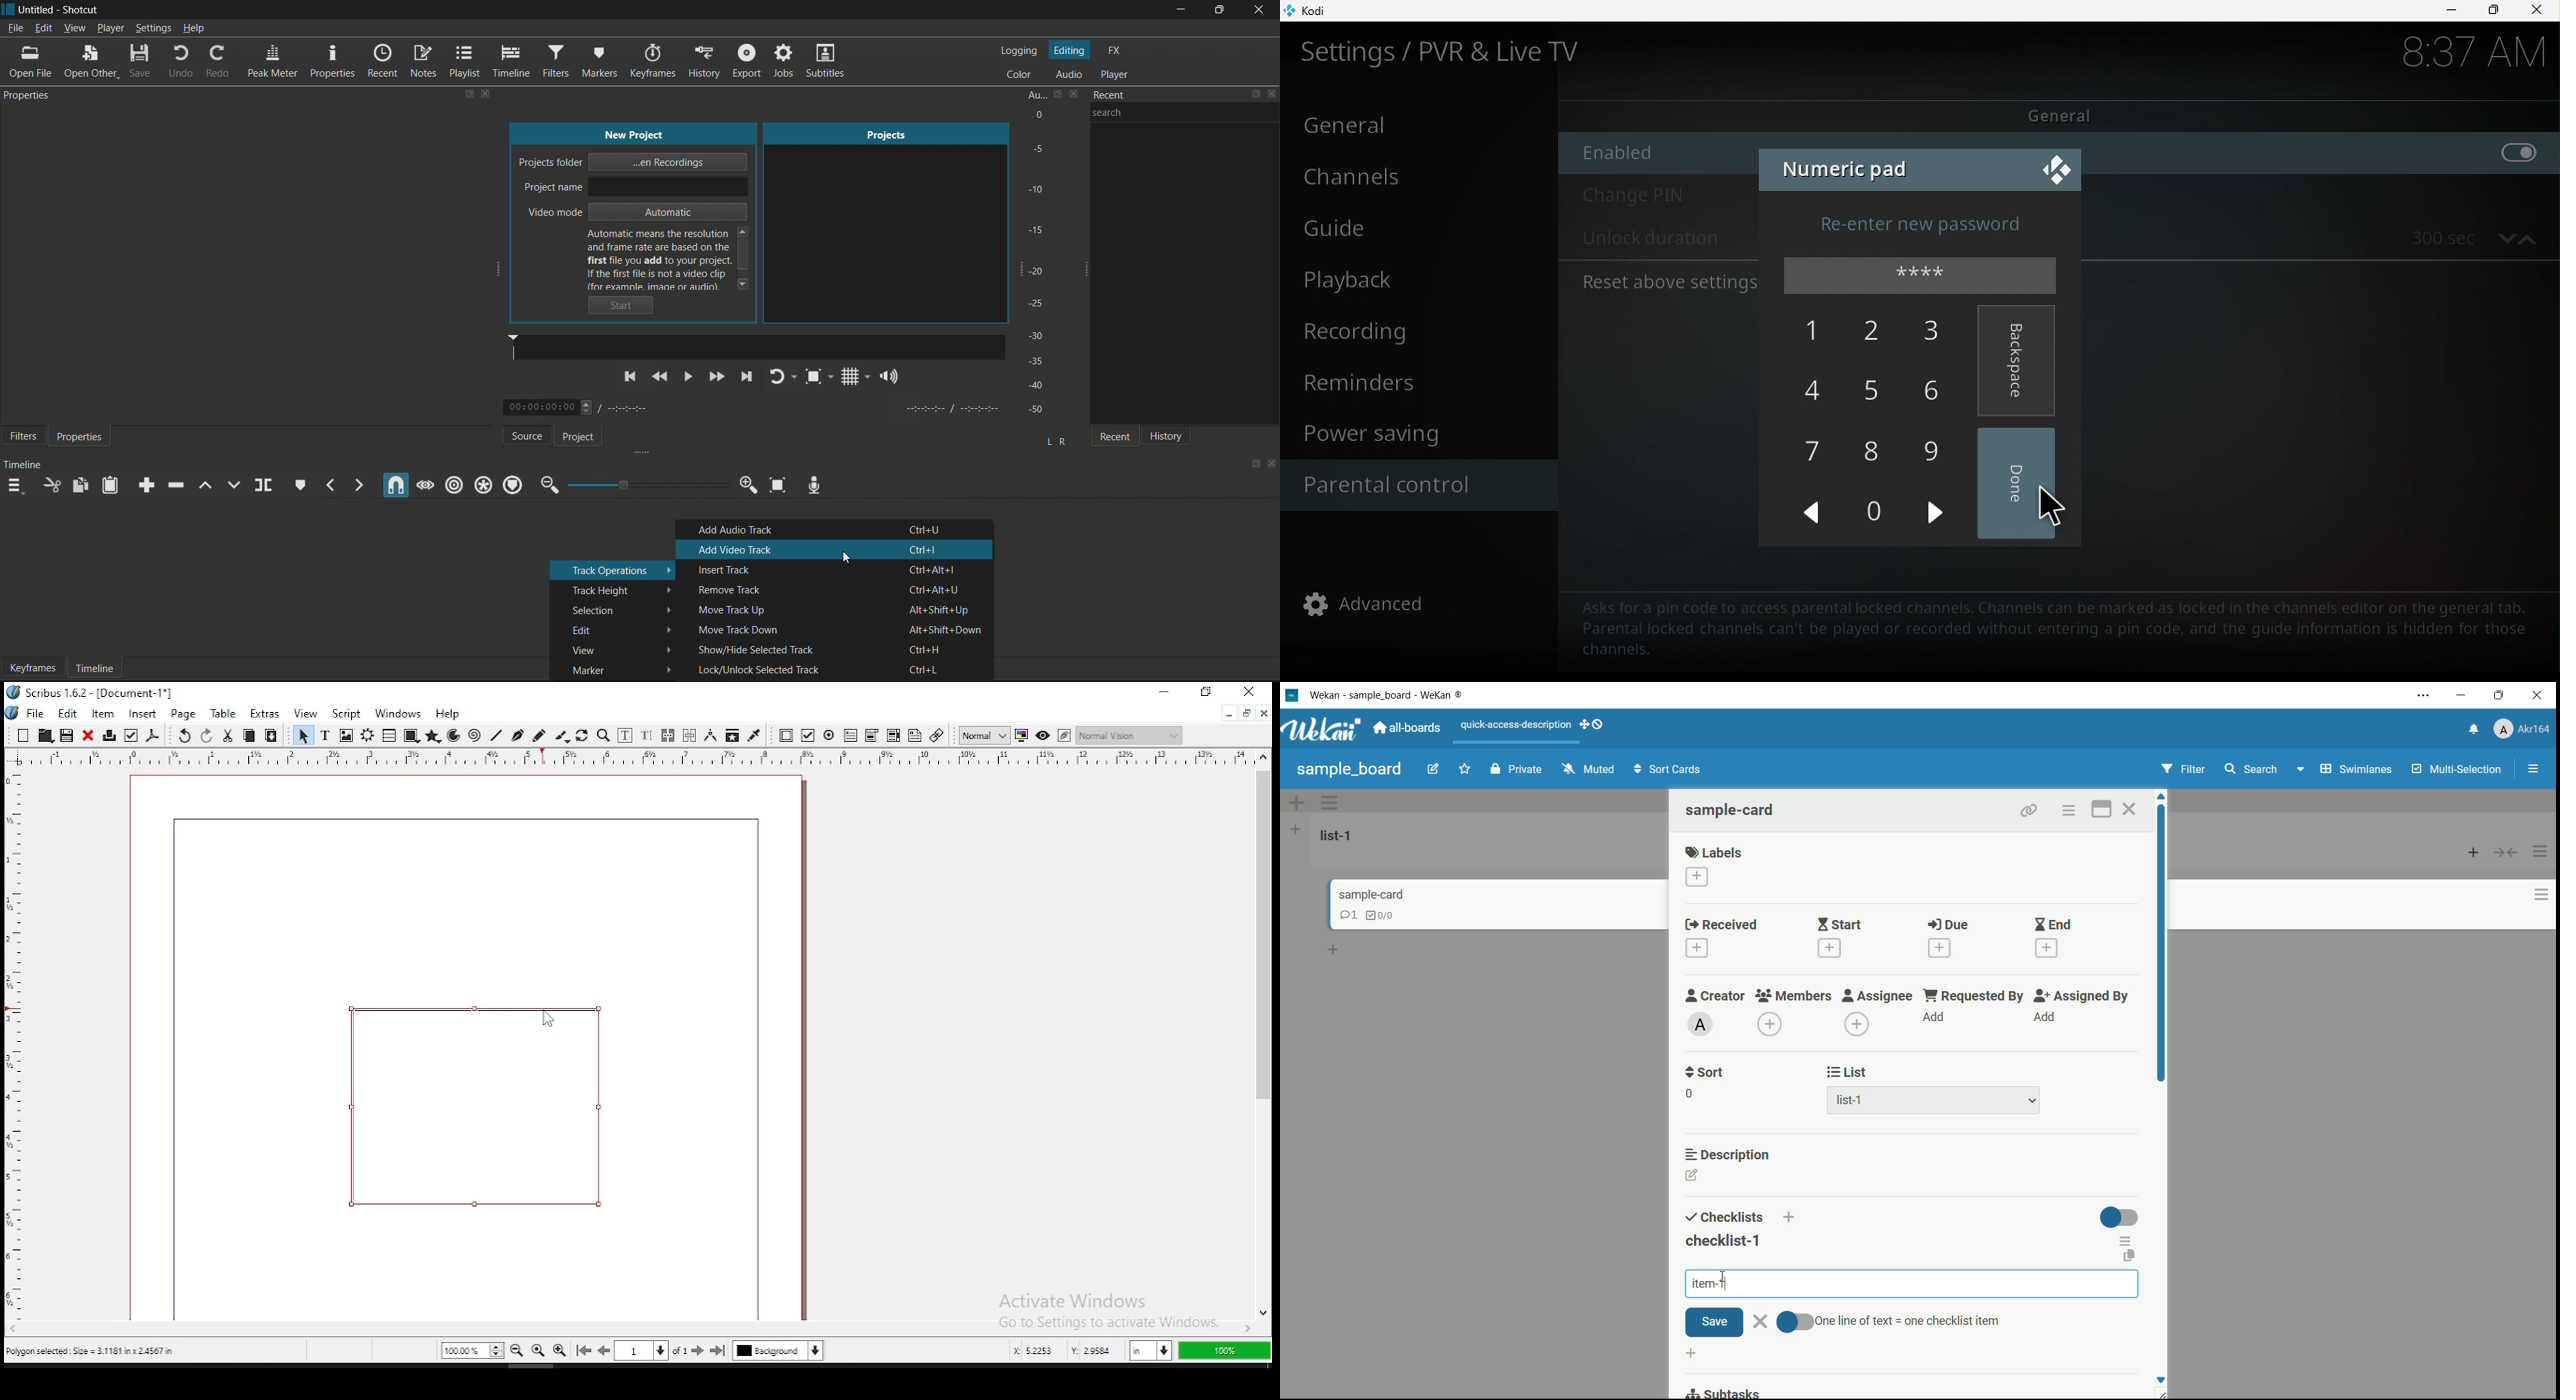  Describe the element at coordinates (475, 736) in the screenshot. I see `spiral` at that location.